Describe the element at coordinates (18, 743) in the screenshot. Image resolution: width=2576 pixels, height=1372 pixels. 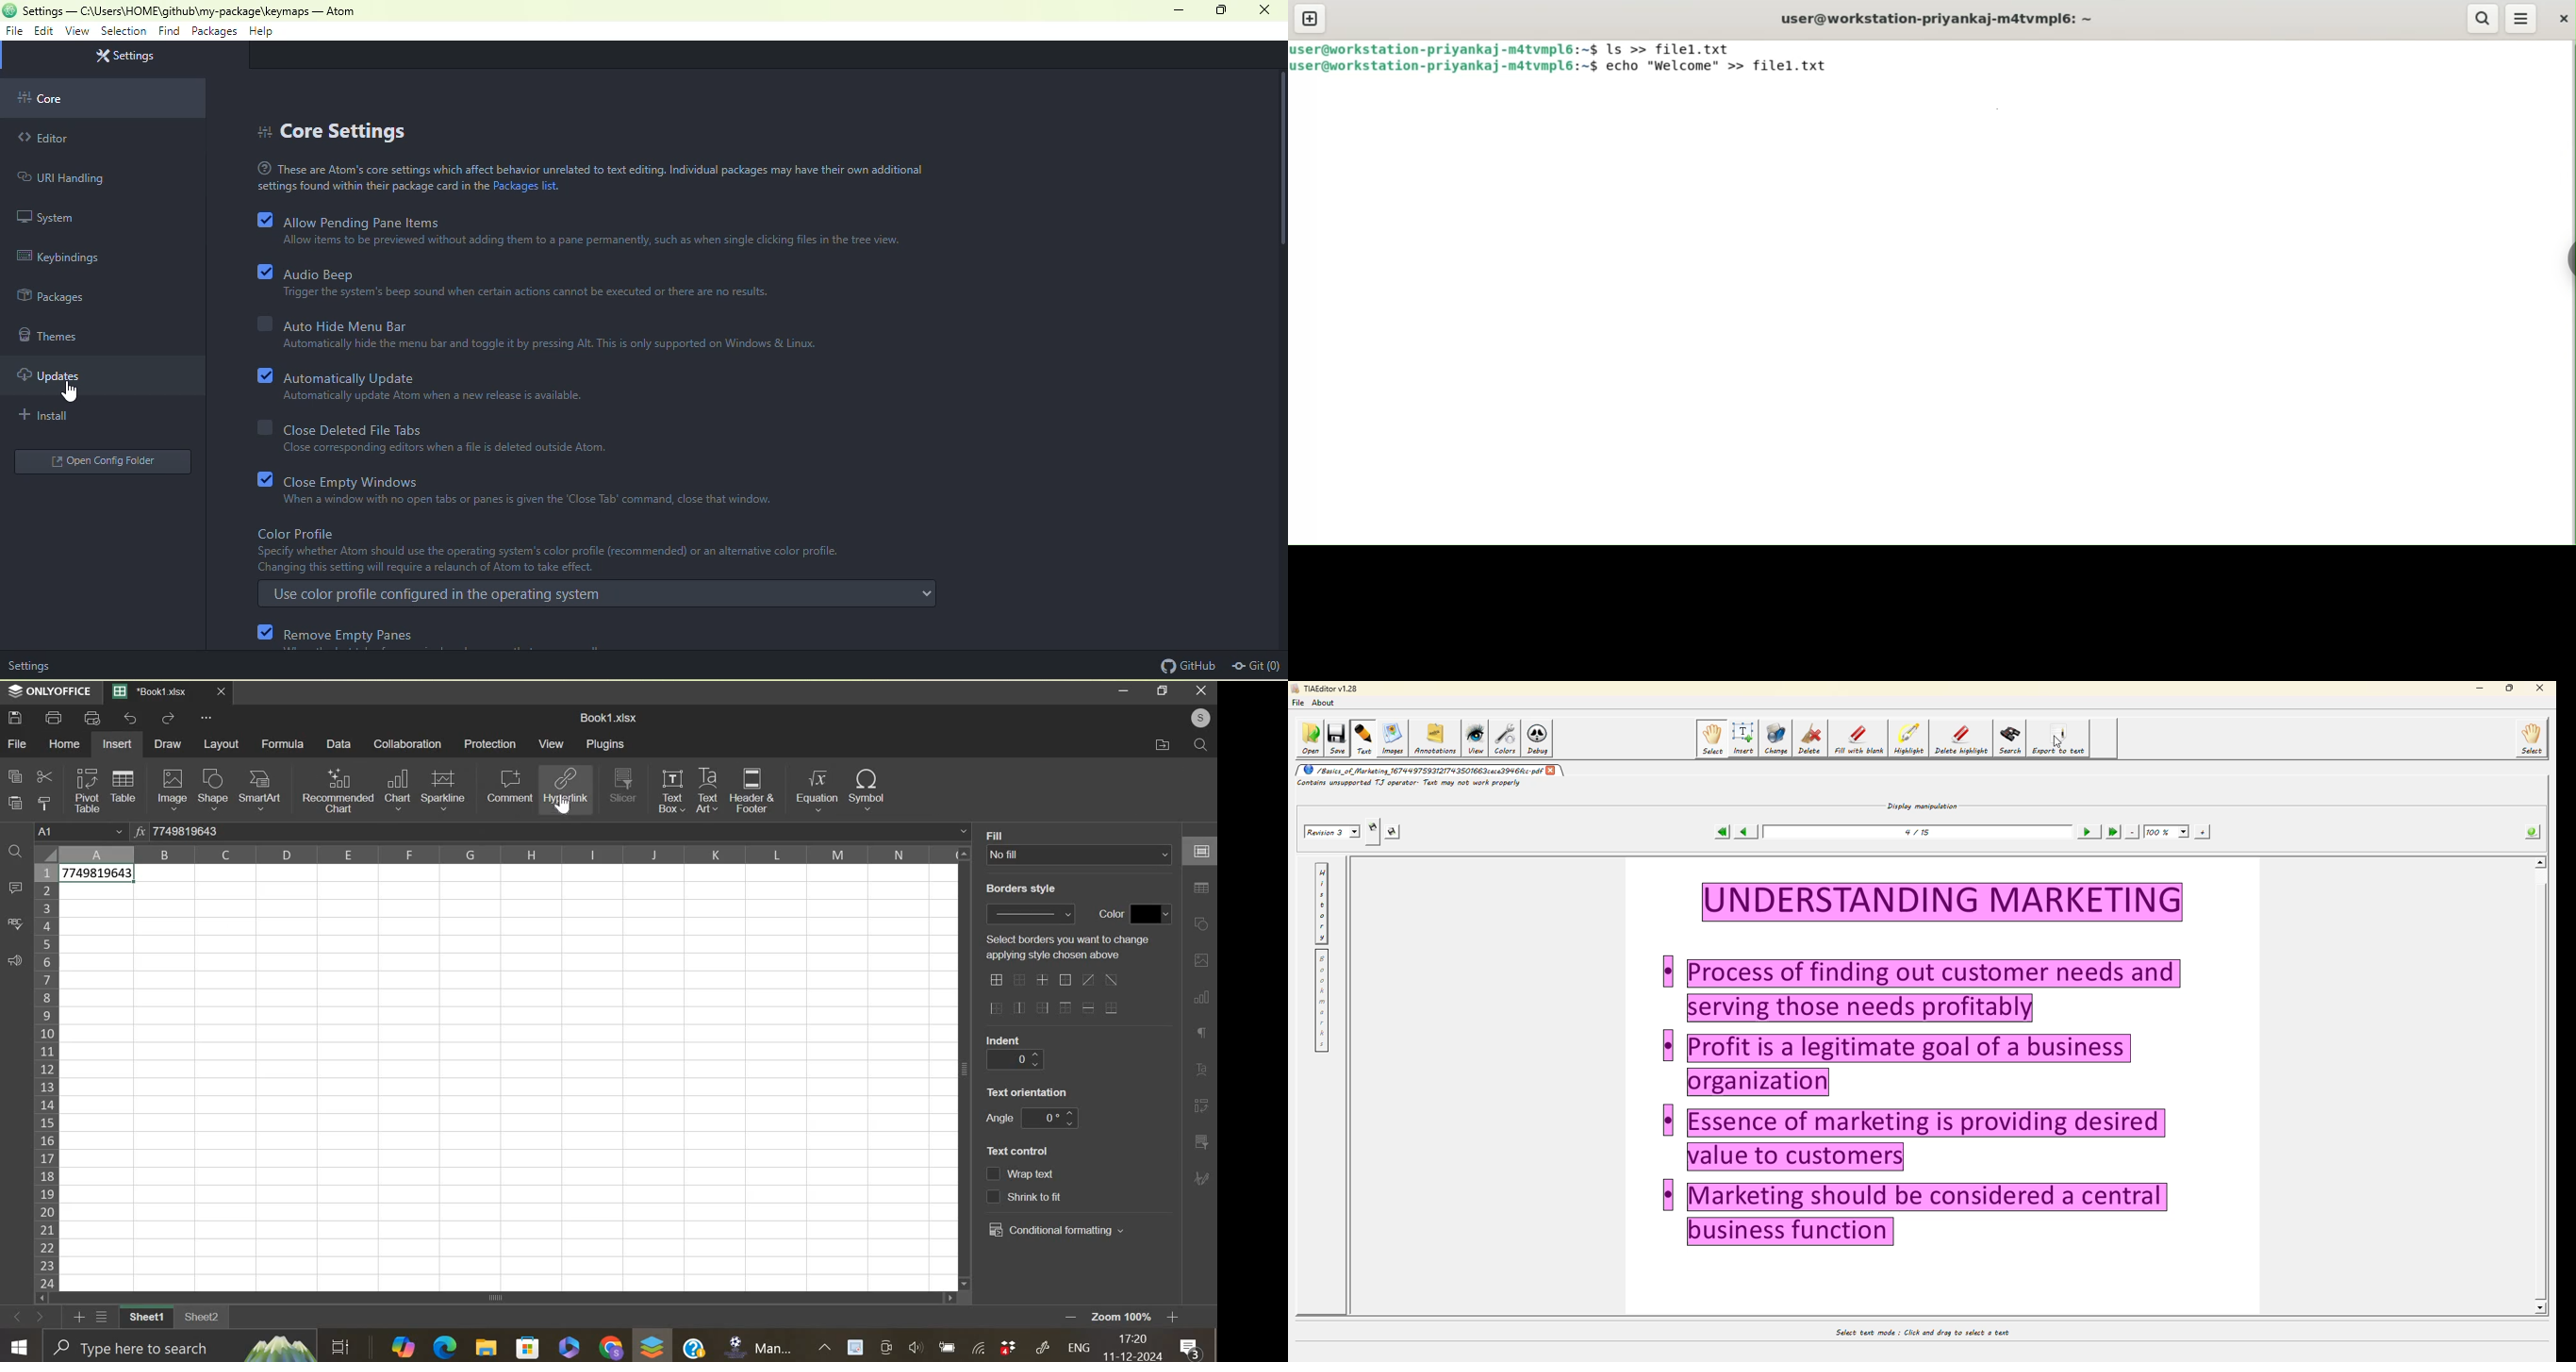
I see `file` at that location.